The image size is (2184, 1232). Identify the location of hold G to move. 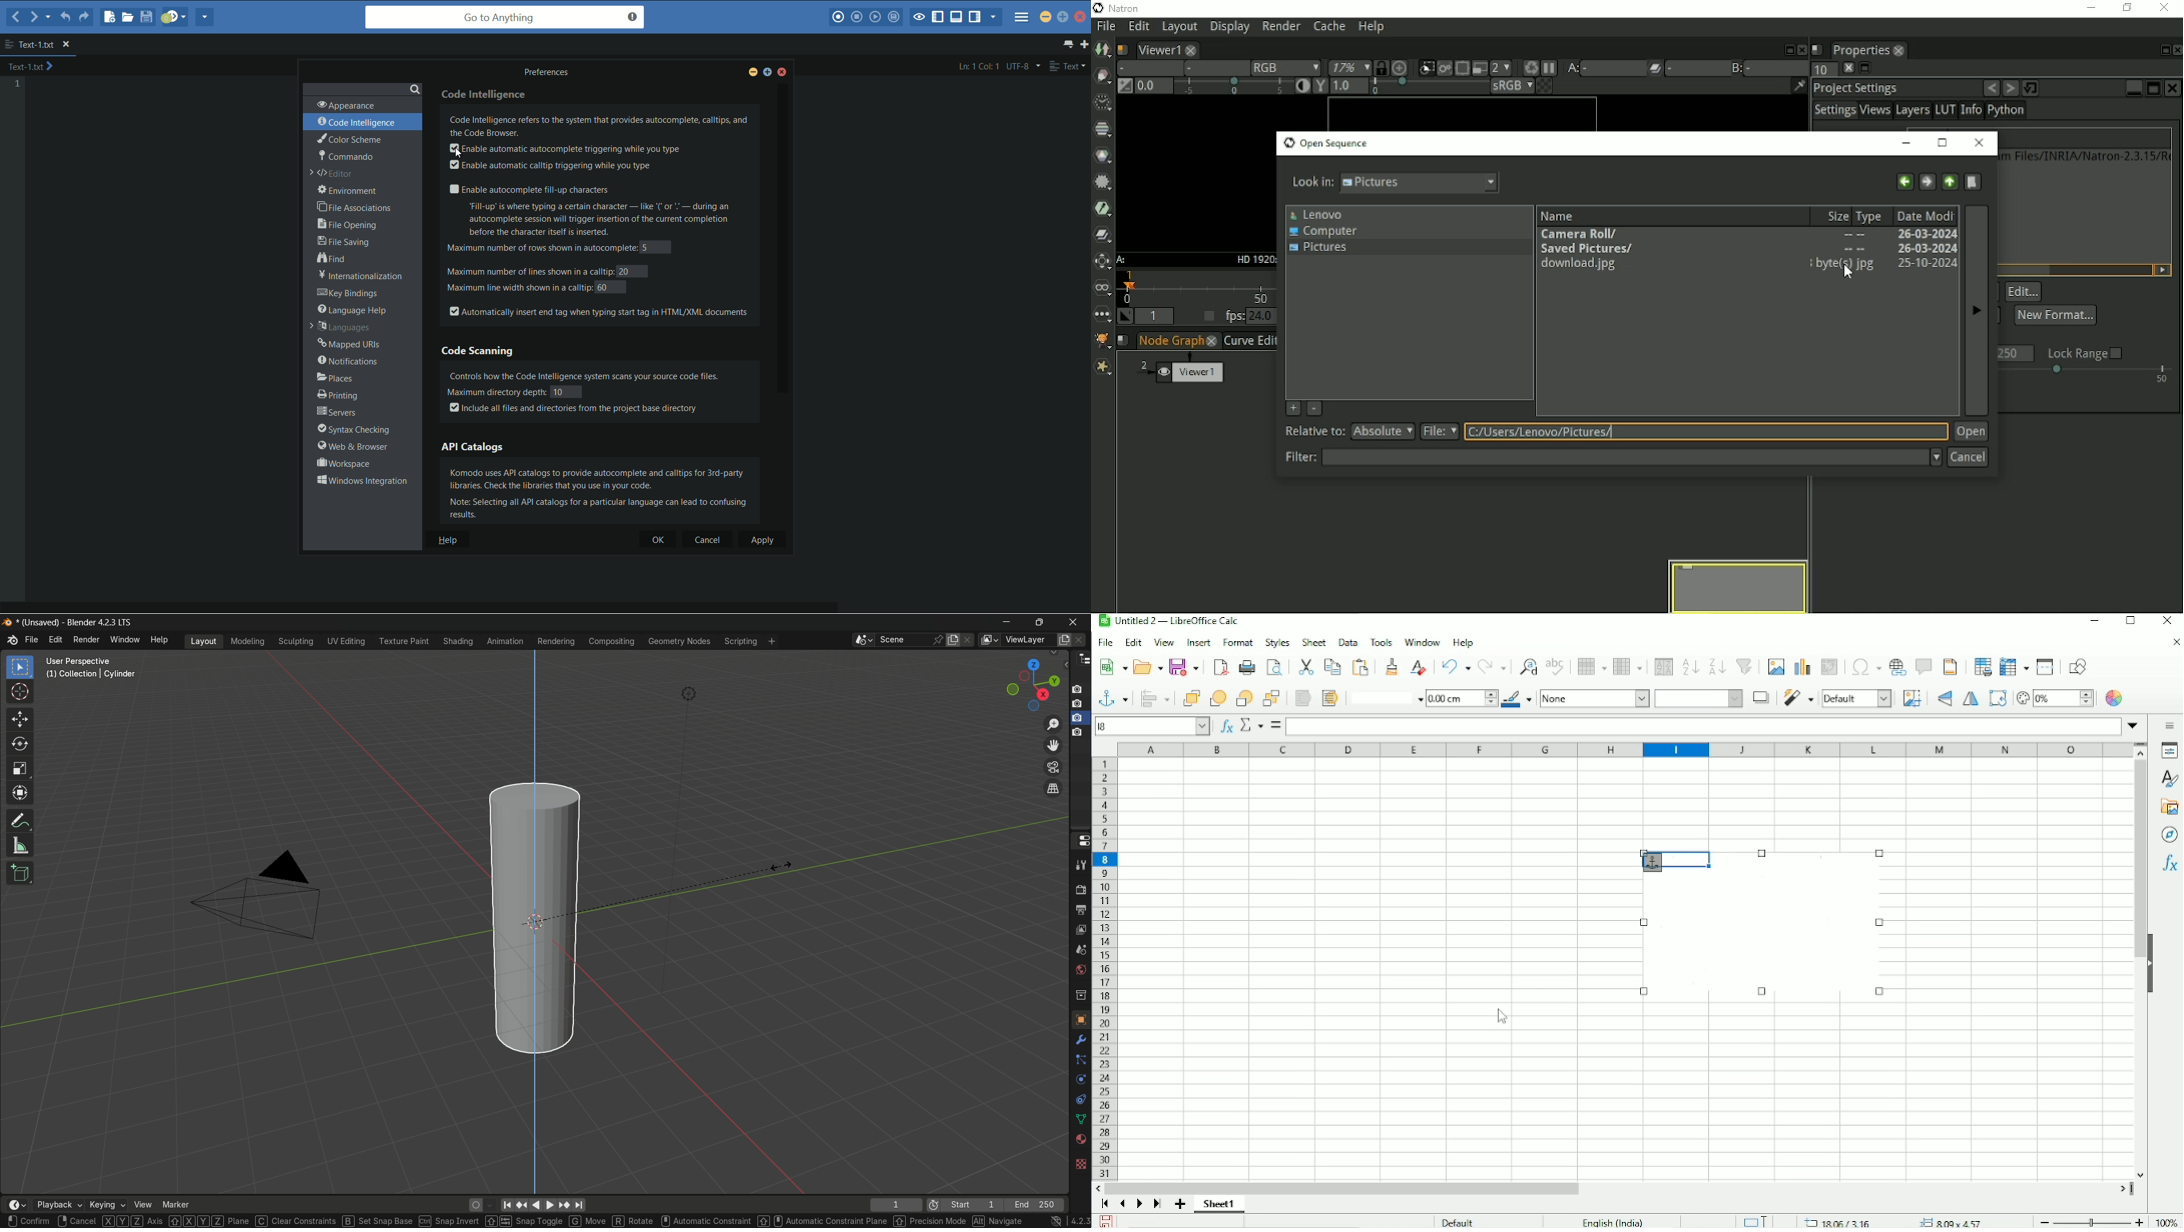
(588, 1221).